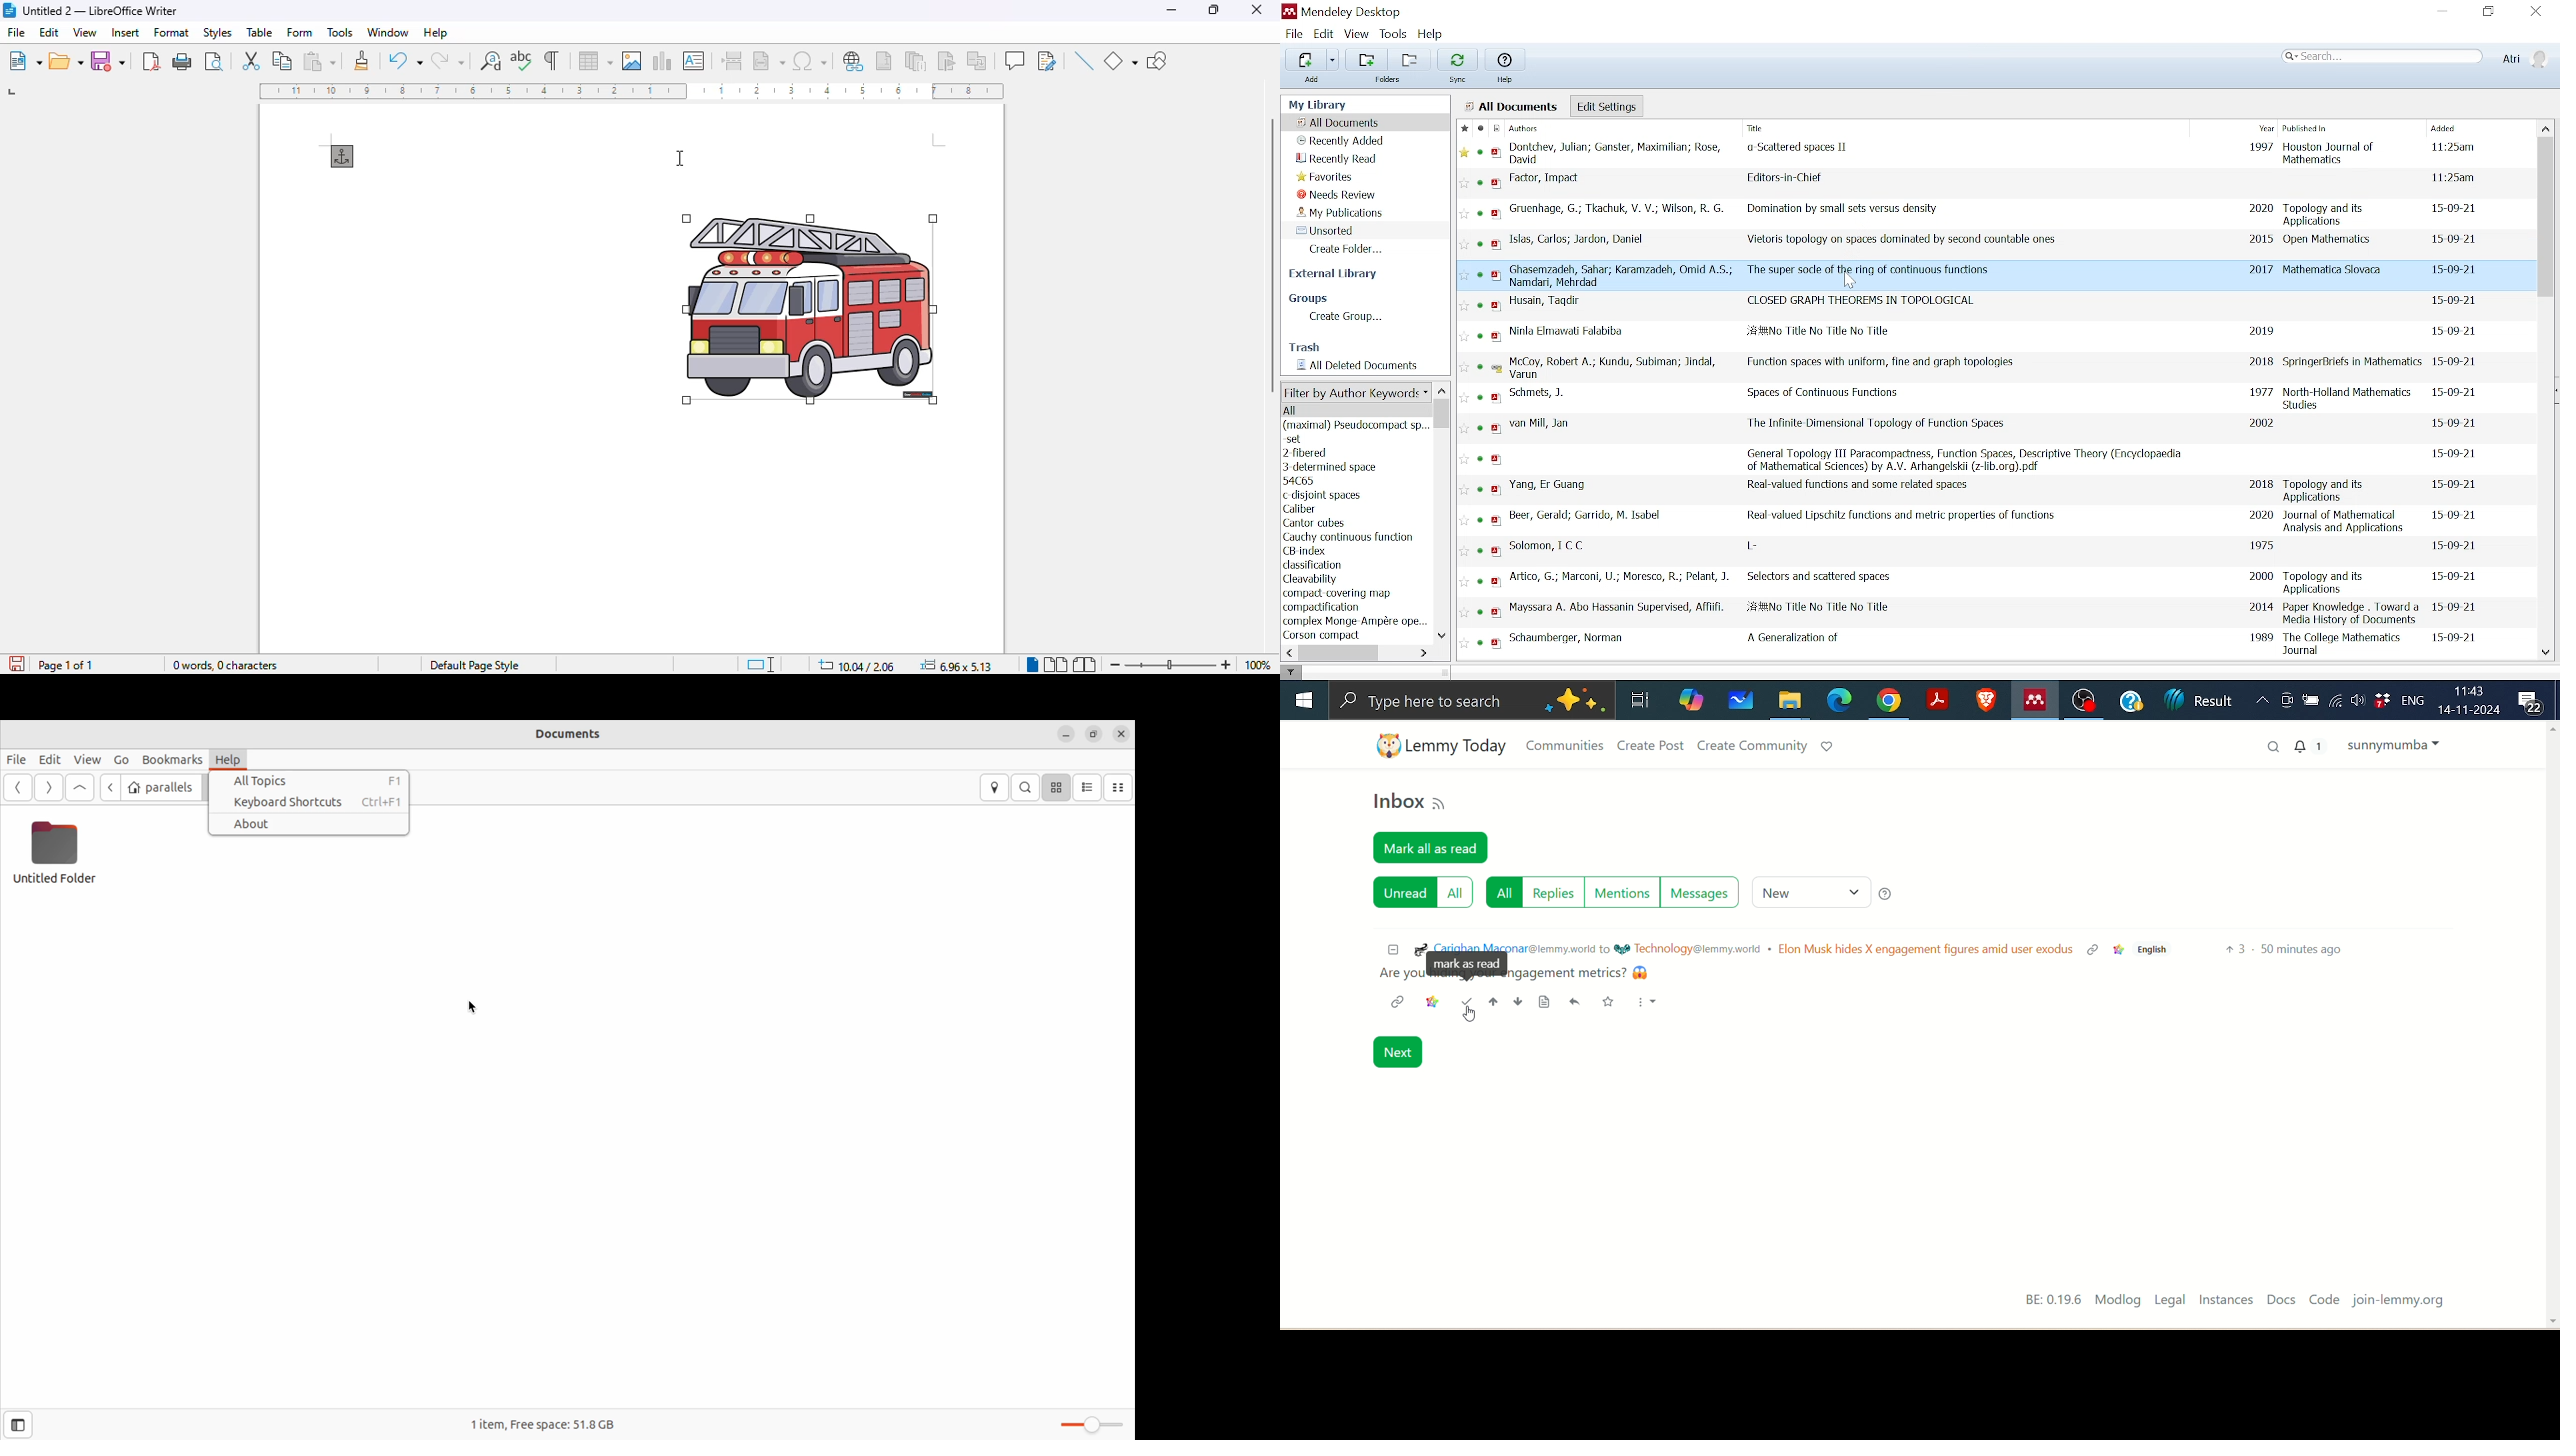 The height and width of the screenshot is (1456, 2576). What do you see at coordinates (67, 61) in the screenshot?
I see `open` at bounding box center [67, 61].